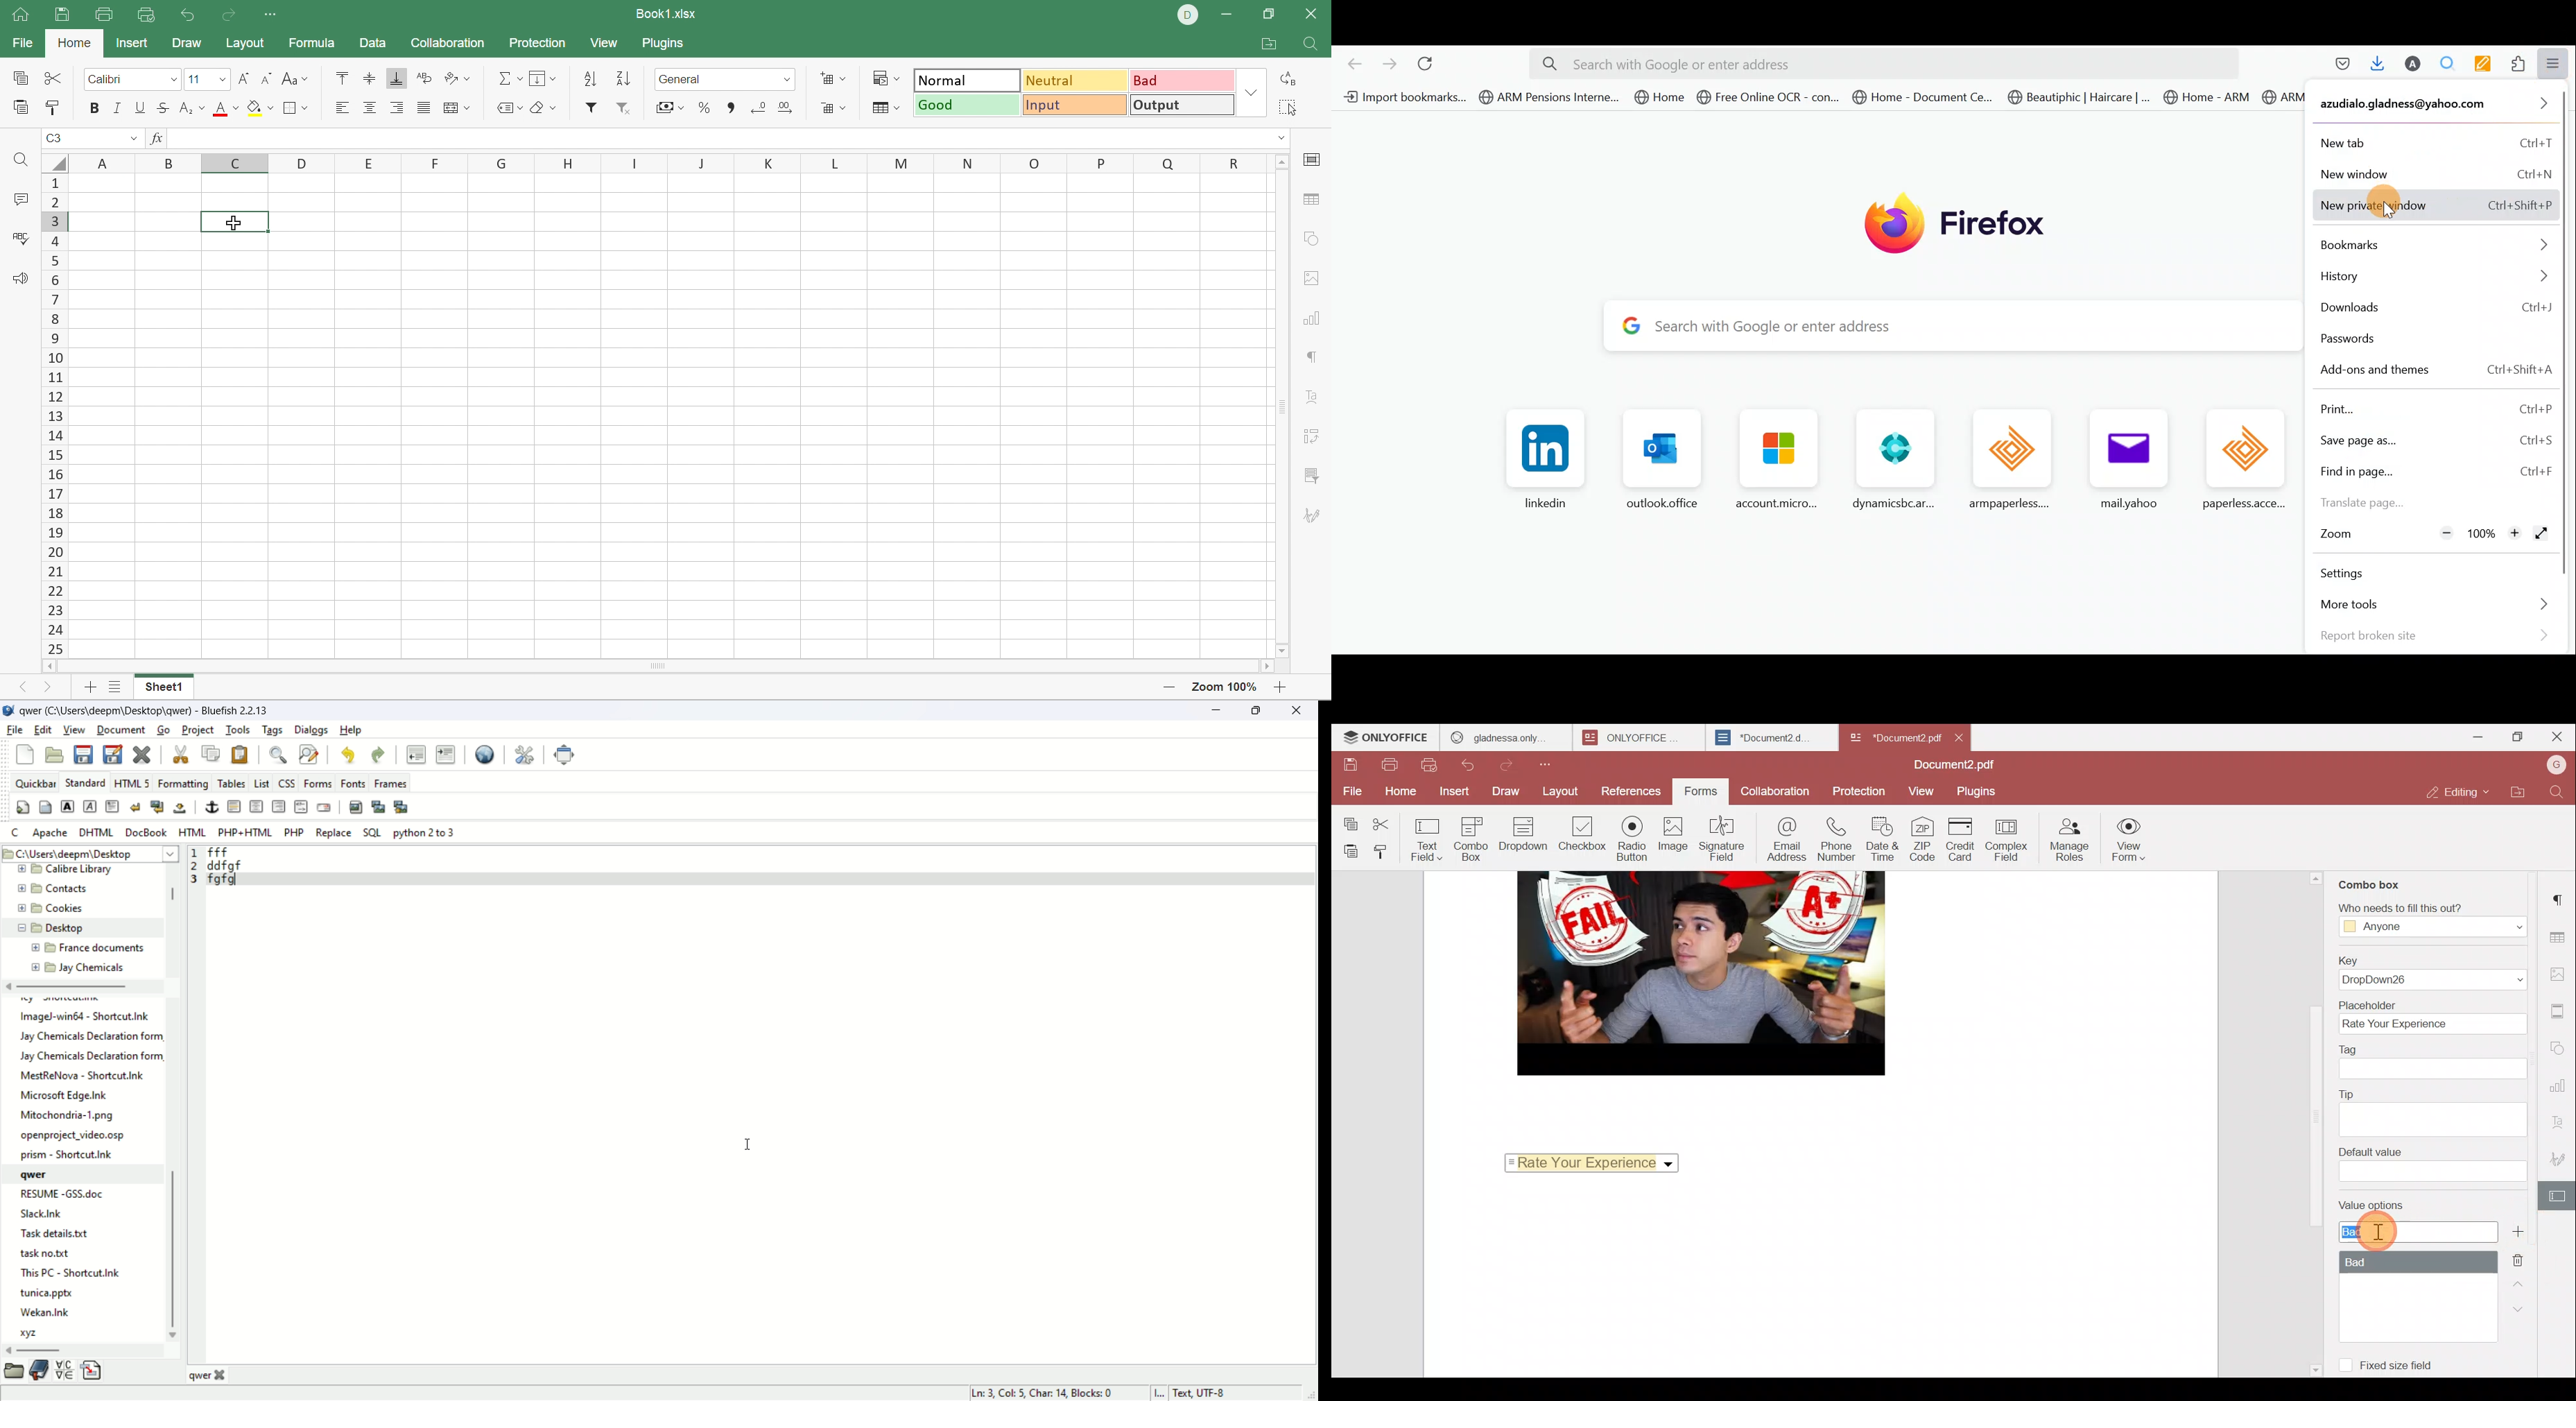 The width and height of the screenshot is (2576, 1428). What do you see at coordinates (52, 414) in the screenshot?
I see `Scroll Bar` at bounding box center [52, 414].